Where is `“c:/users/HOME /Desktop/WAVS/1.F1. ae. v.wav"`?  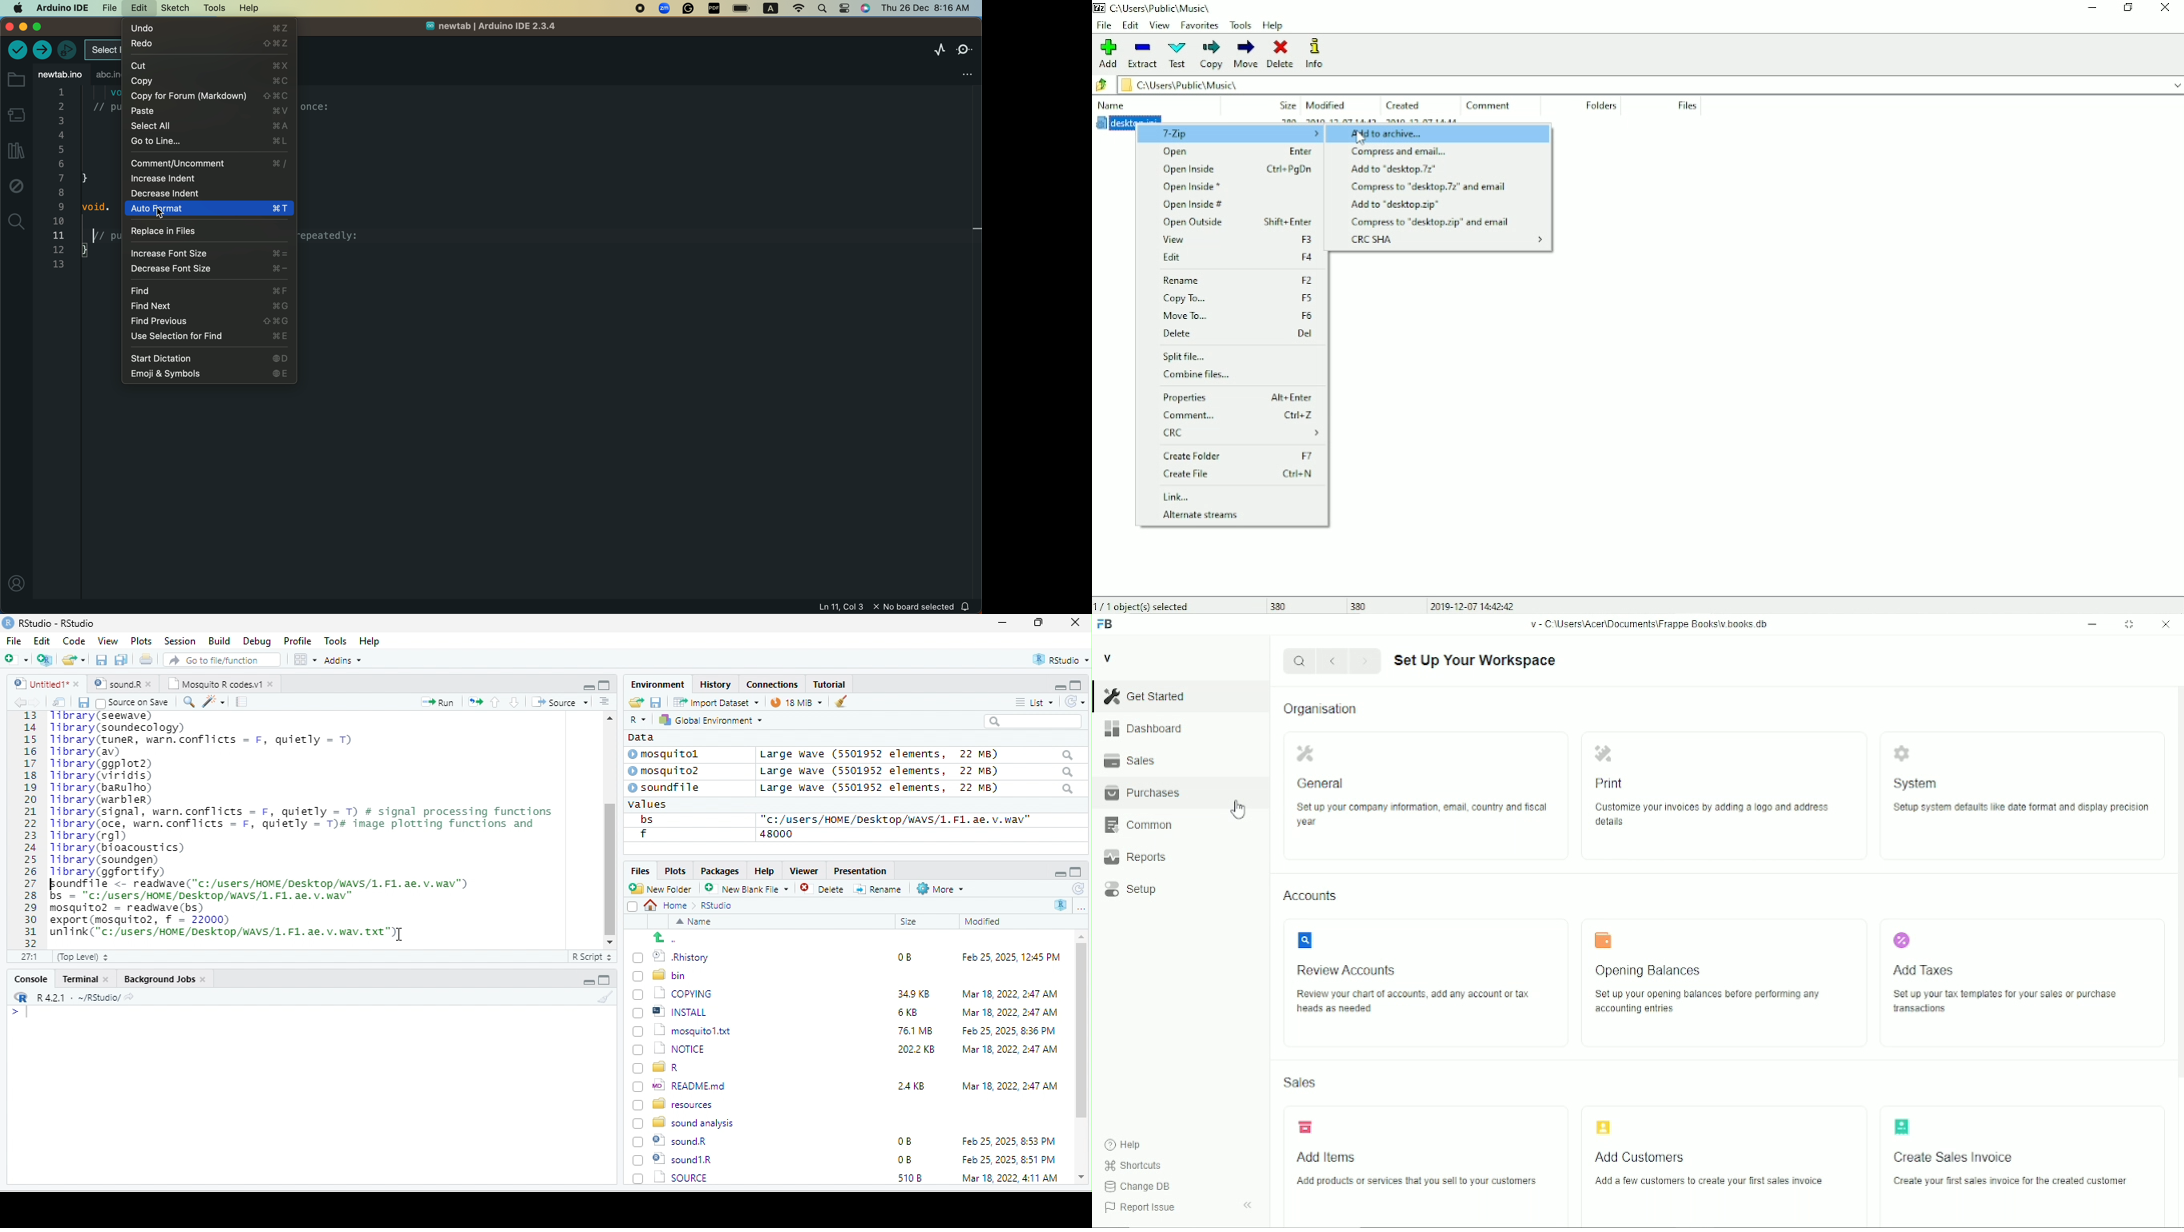
“c:/users/HOME /Desktop/WAVS/1.F1. ae. v.wav" is located at coordinates (896, 819).